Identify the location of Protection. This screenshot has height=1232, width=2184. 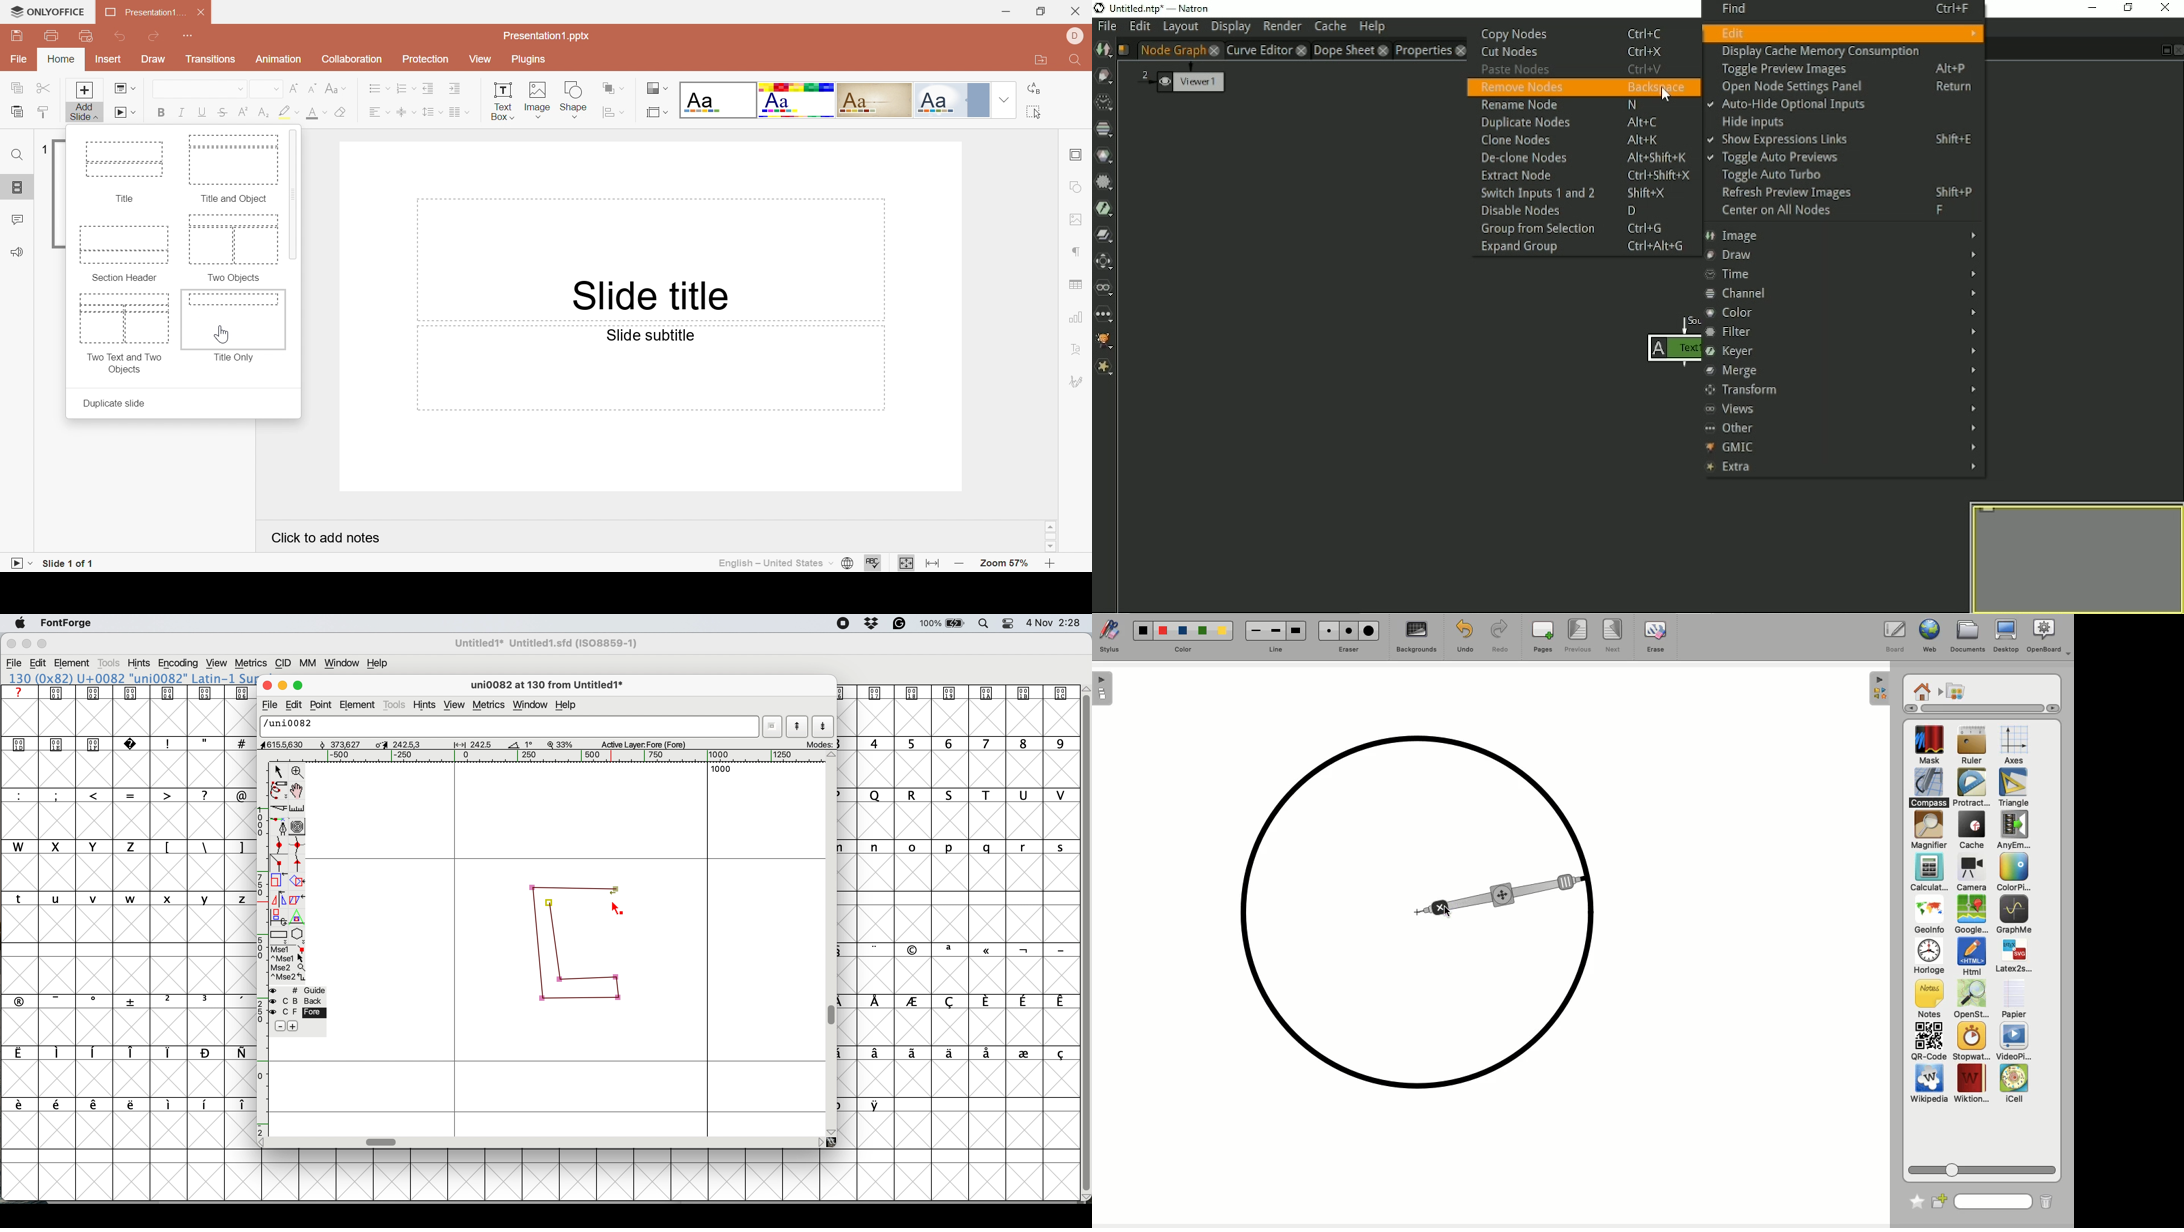
(425, 59).